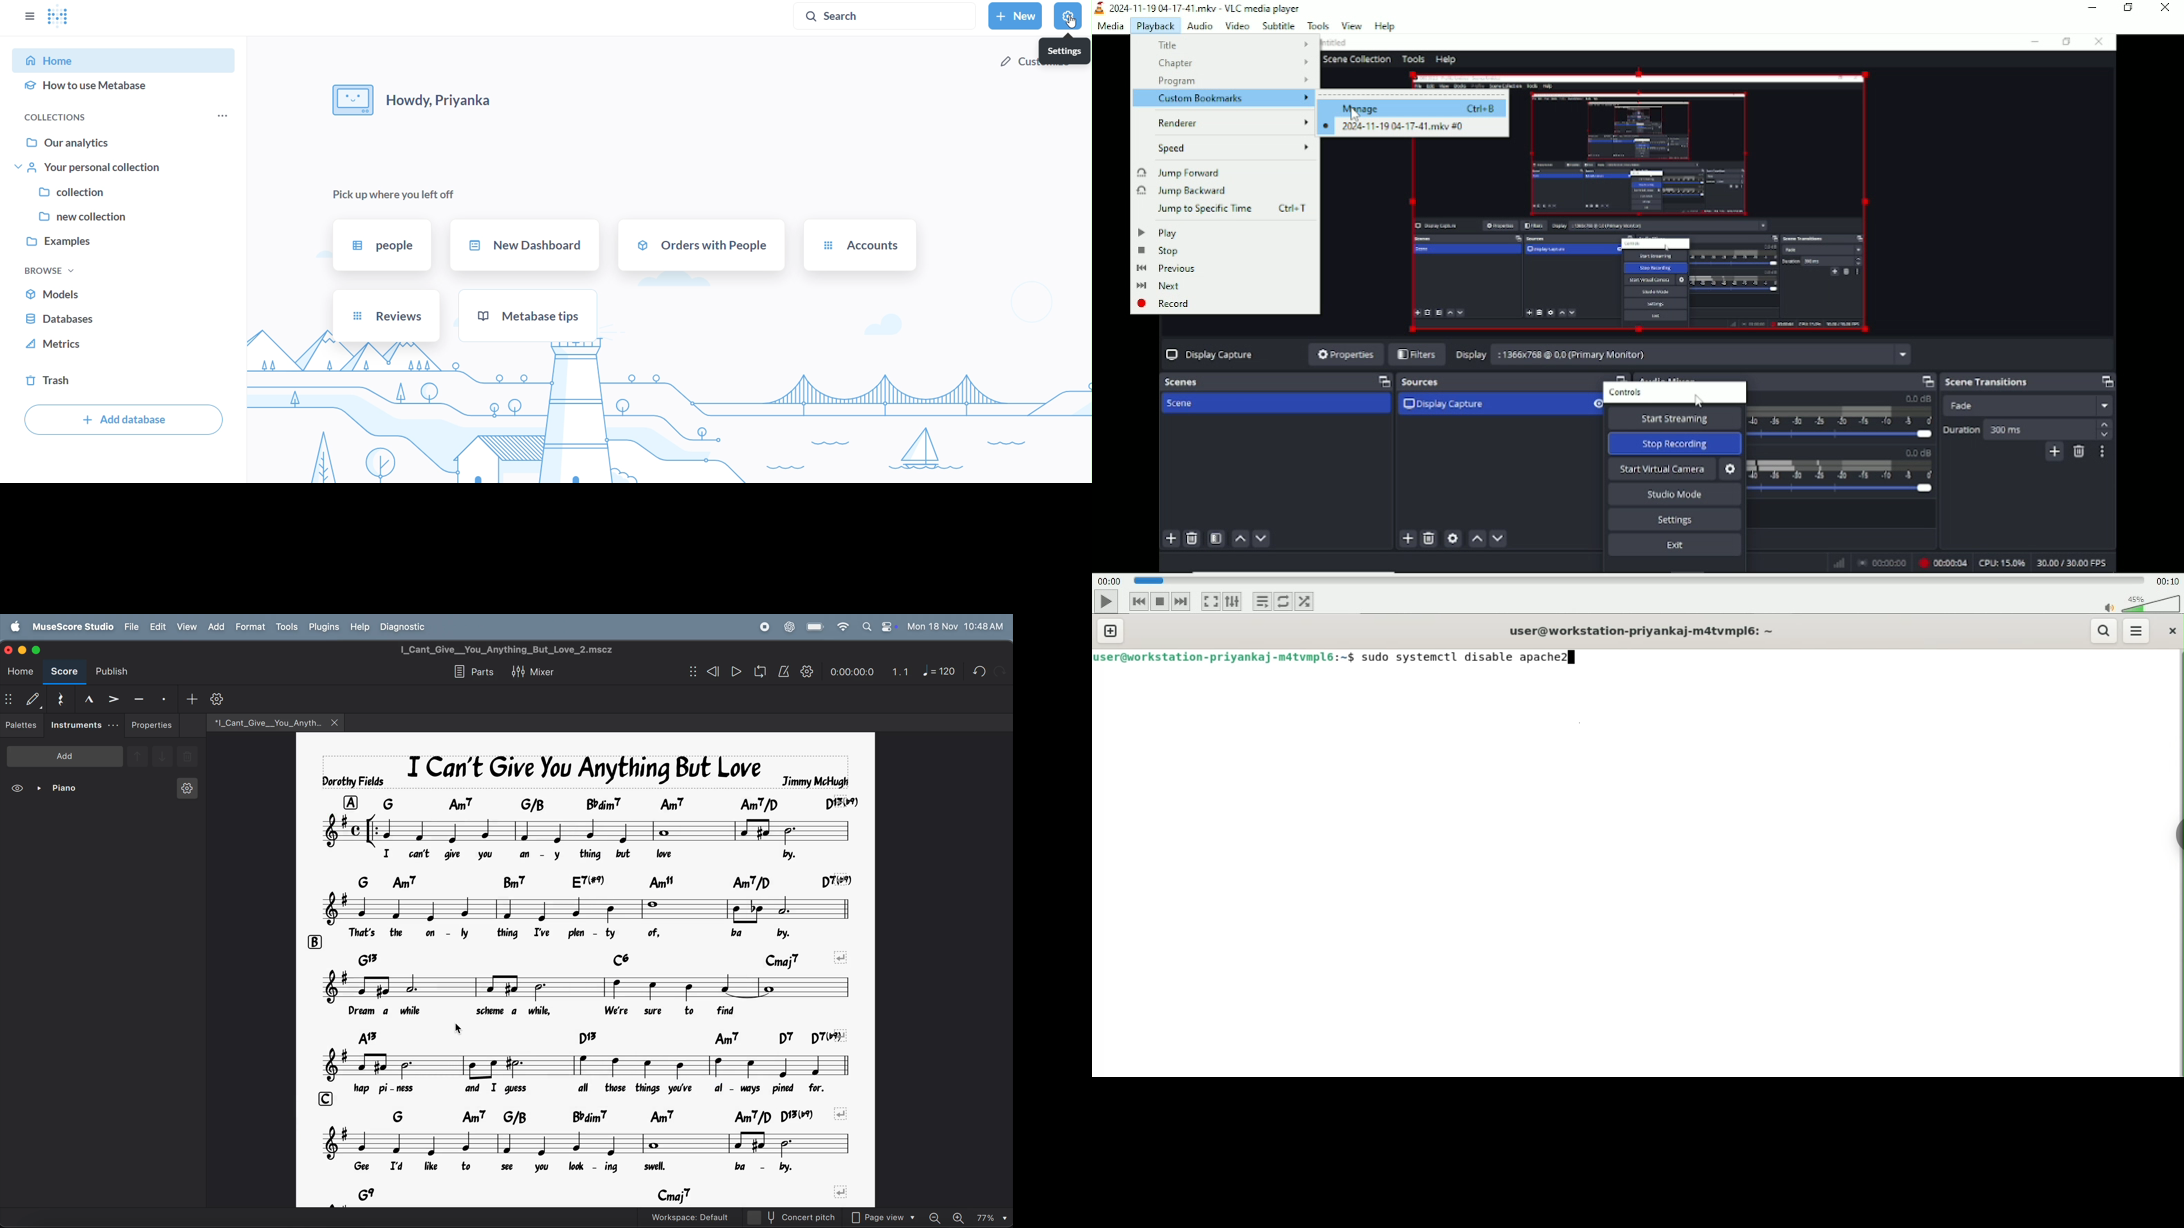  What do you see at coordinates (1318, 26) in the screenshot?
I see `Tools` at bounding box center [1318, 26].